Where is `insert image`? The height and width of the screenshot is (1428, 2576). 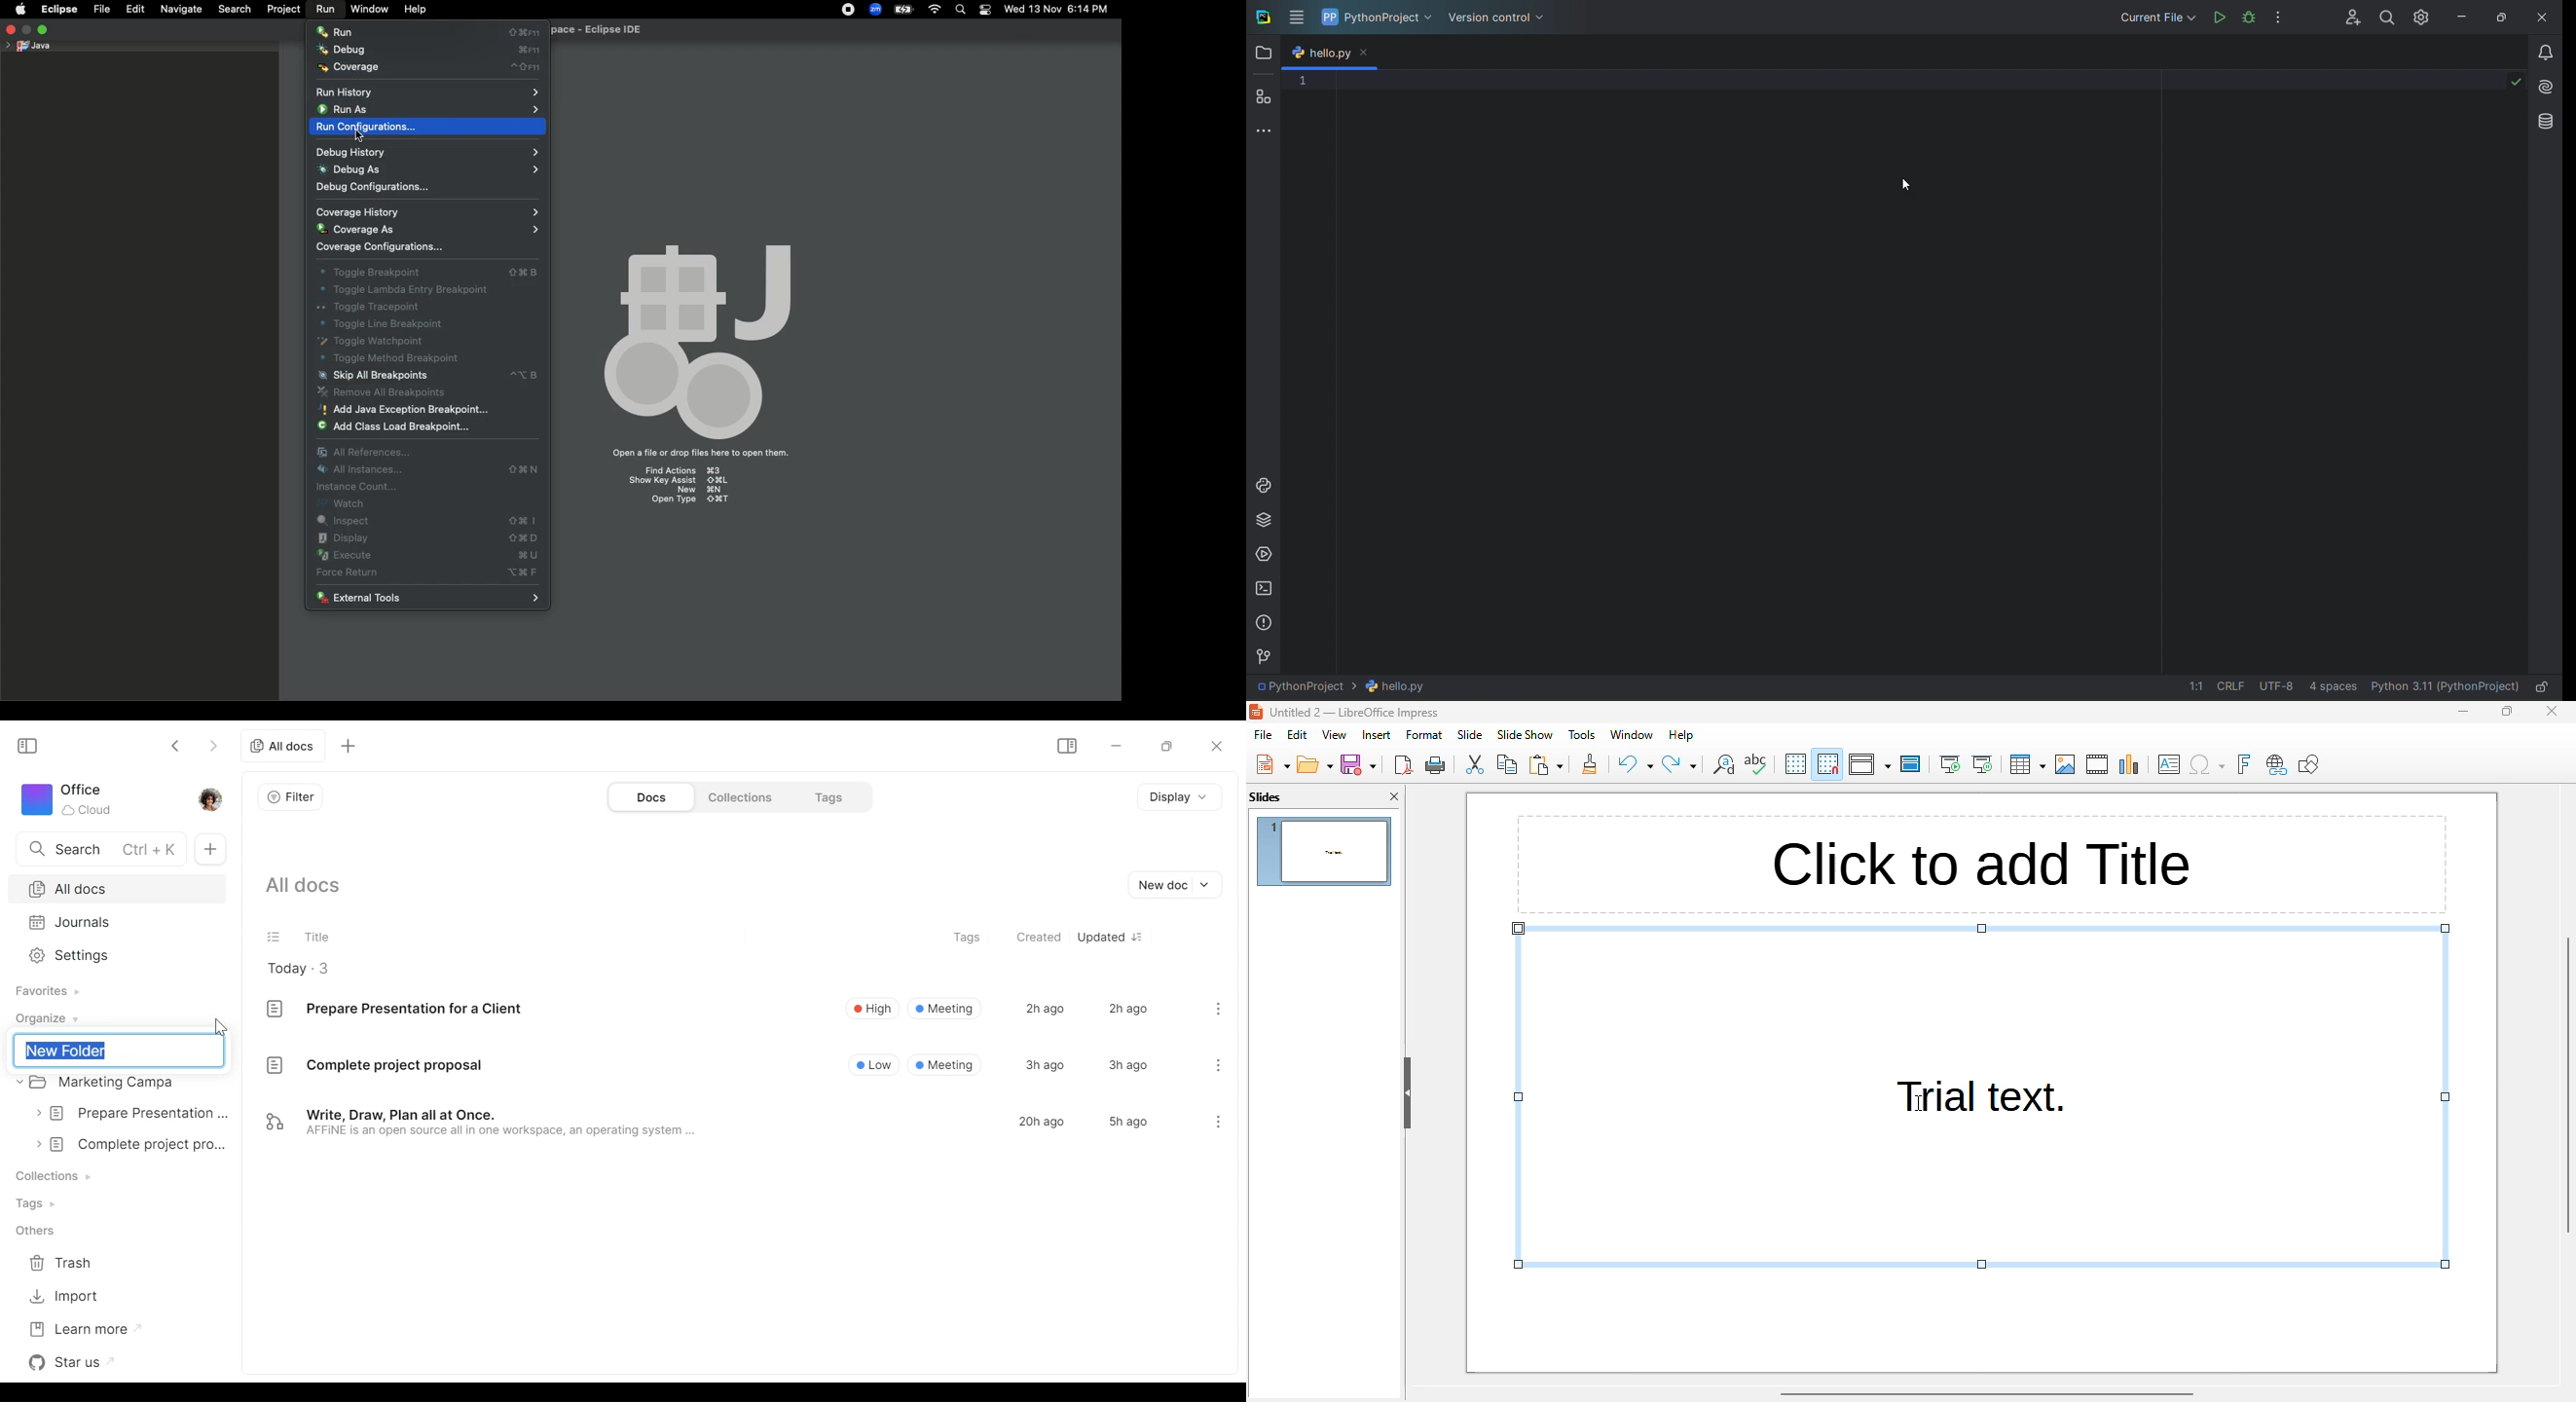 insert image is located at coordinates (2066, 764).